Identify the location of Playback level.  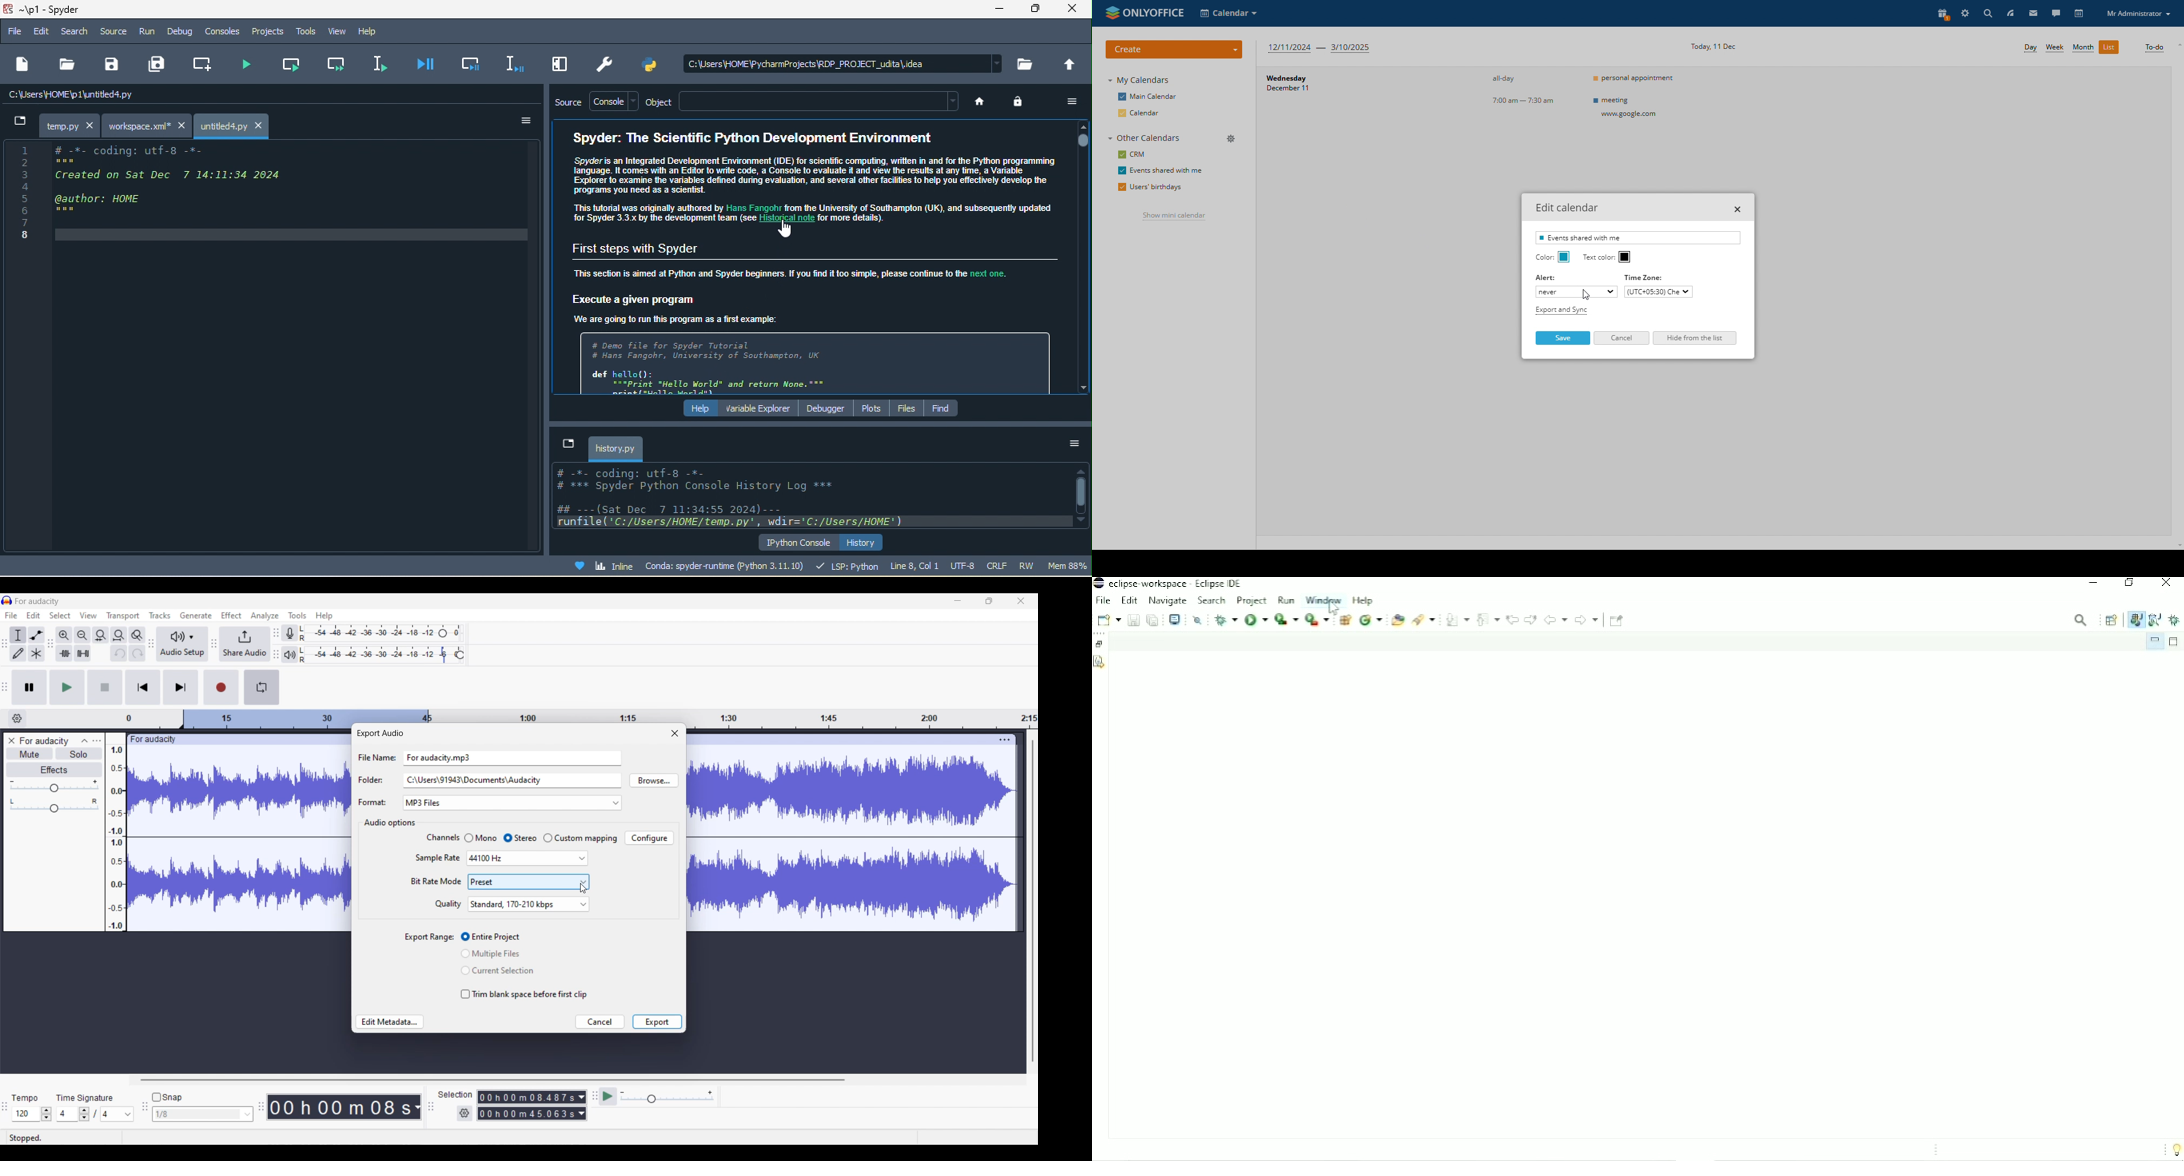
(375, 655).